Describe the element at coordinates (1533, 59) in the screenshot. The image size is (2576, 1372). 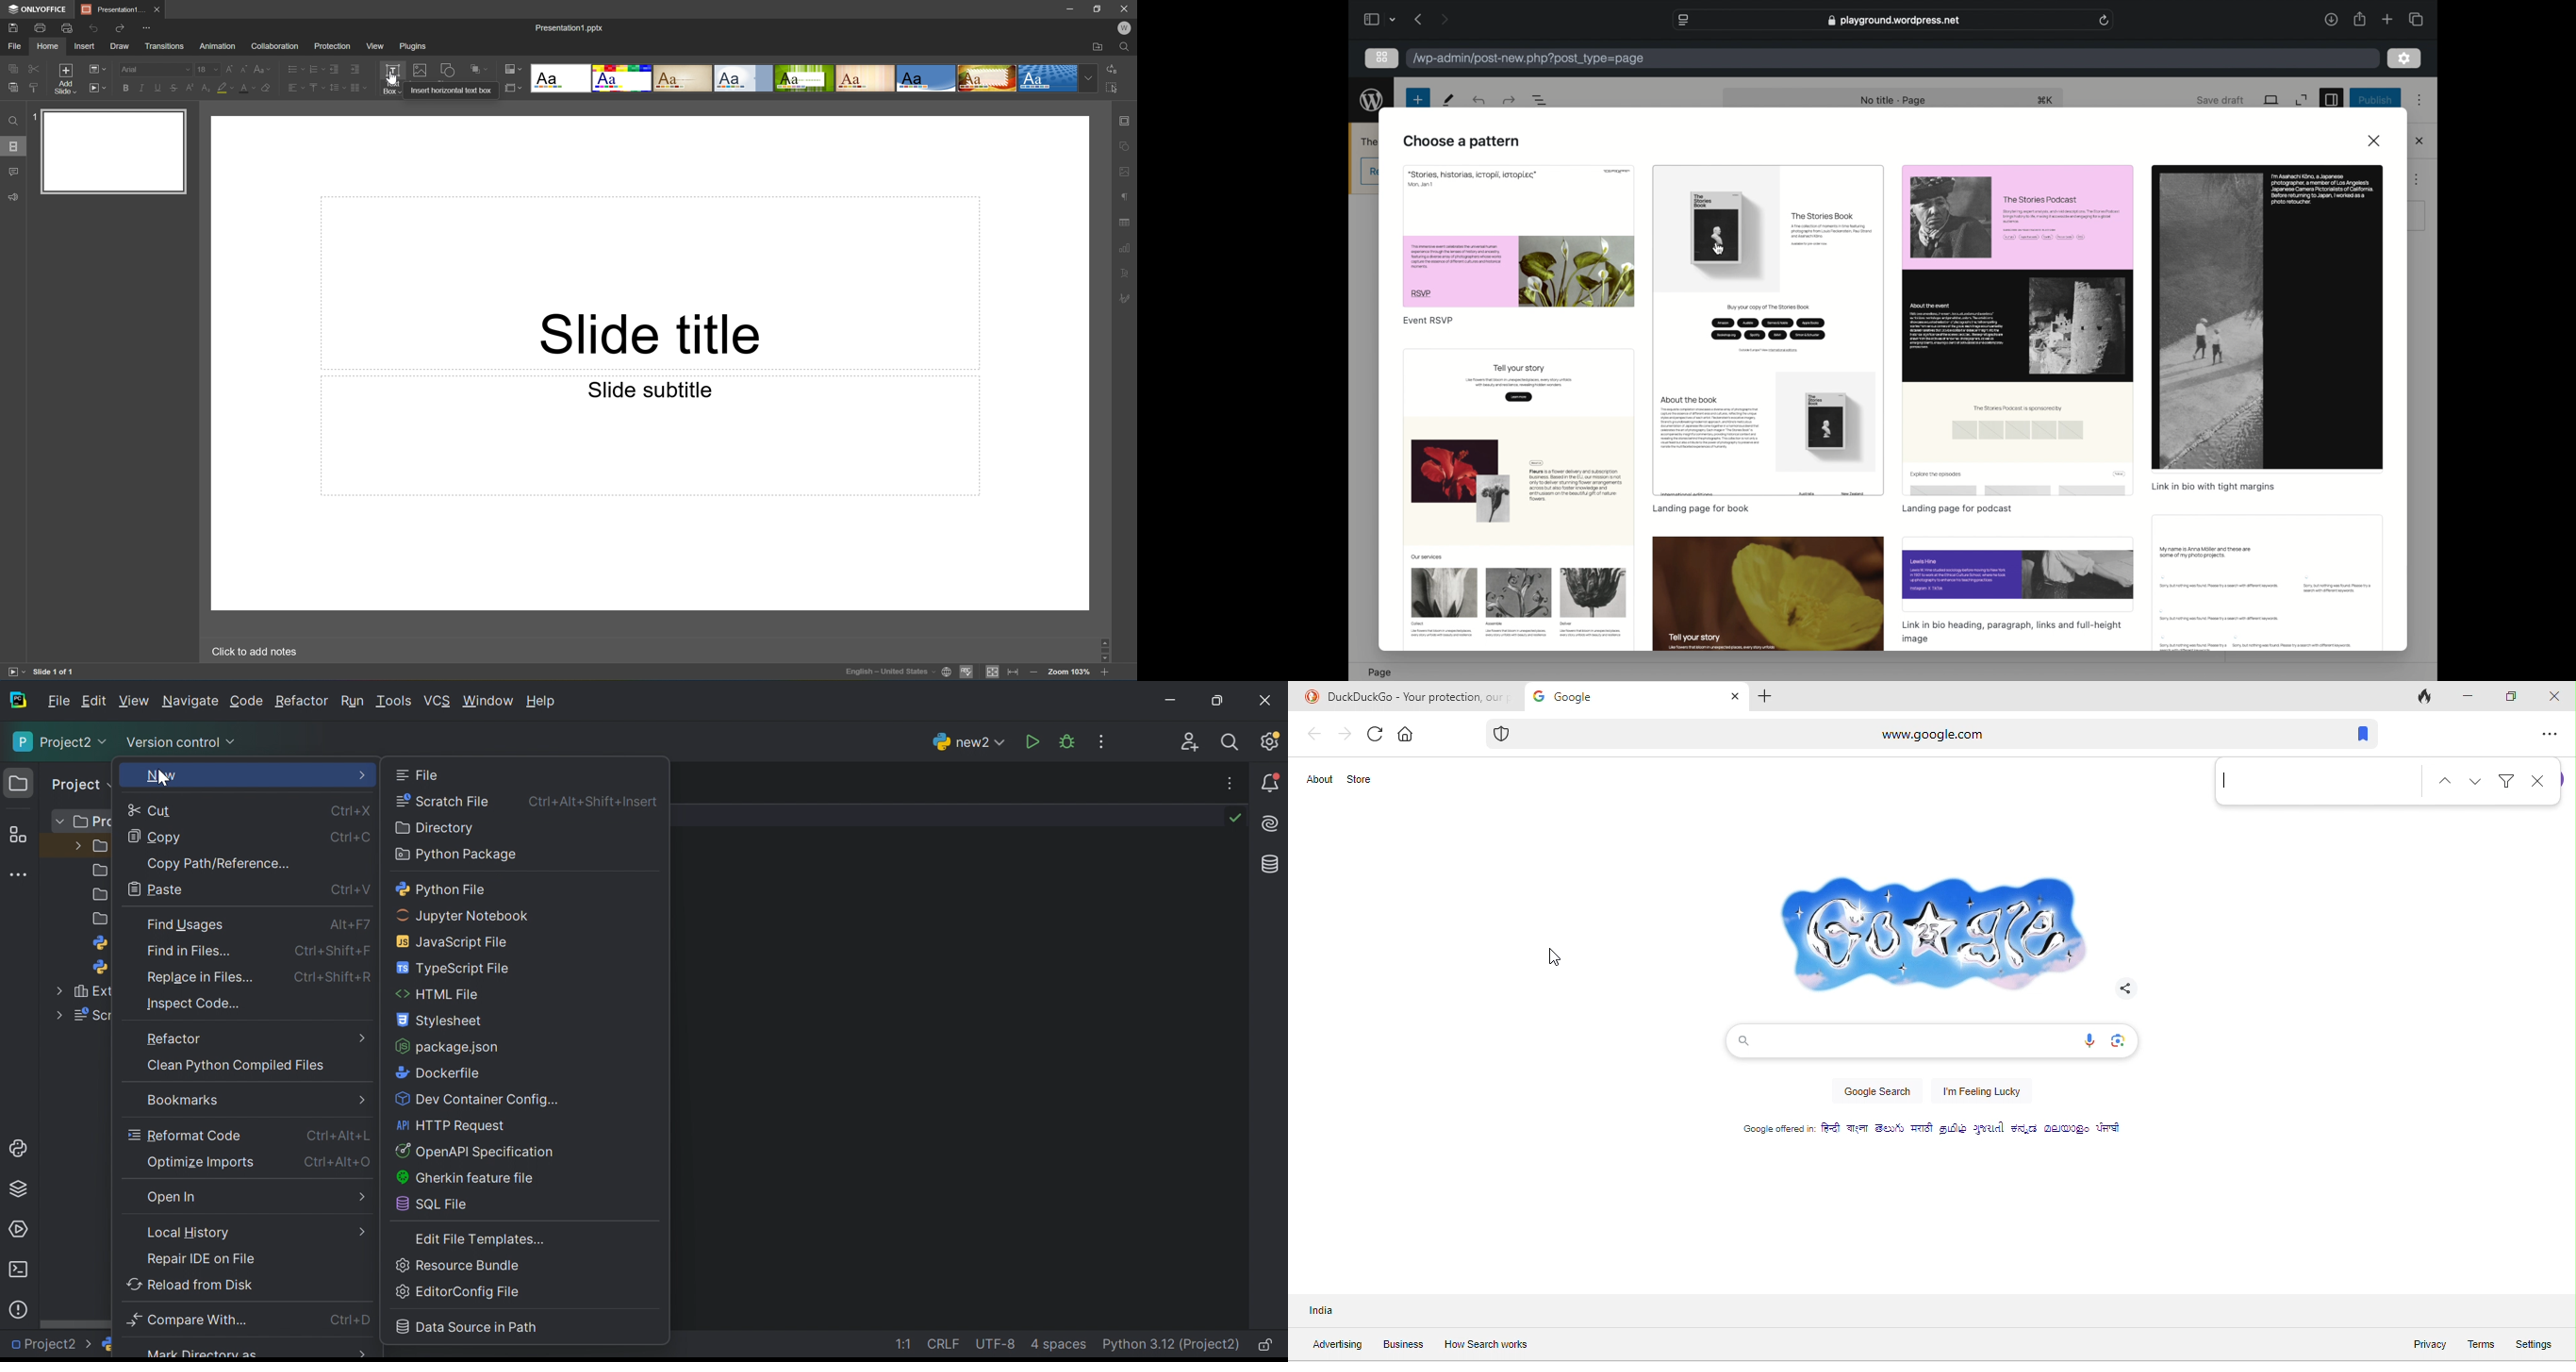
I see `/wp-admin/post-new.php?post_type=page` at that location.